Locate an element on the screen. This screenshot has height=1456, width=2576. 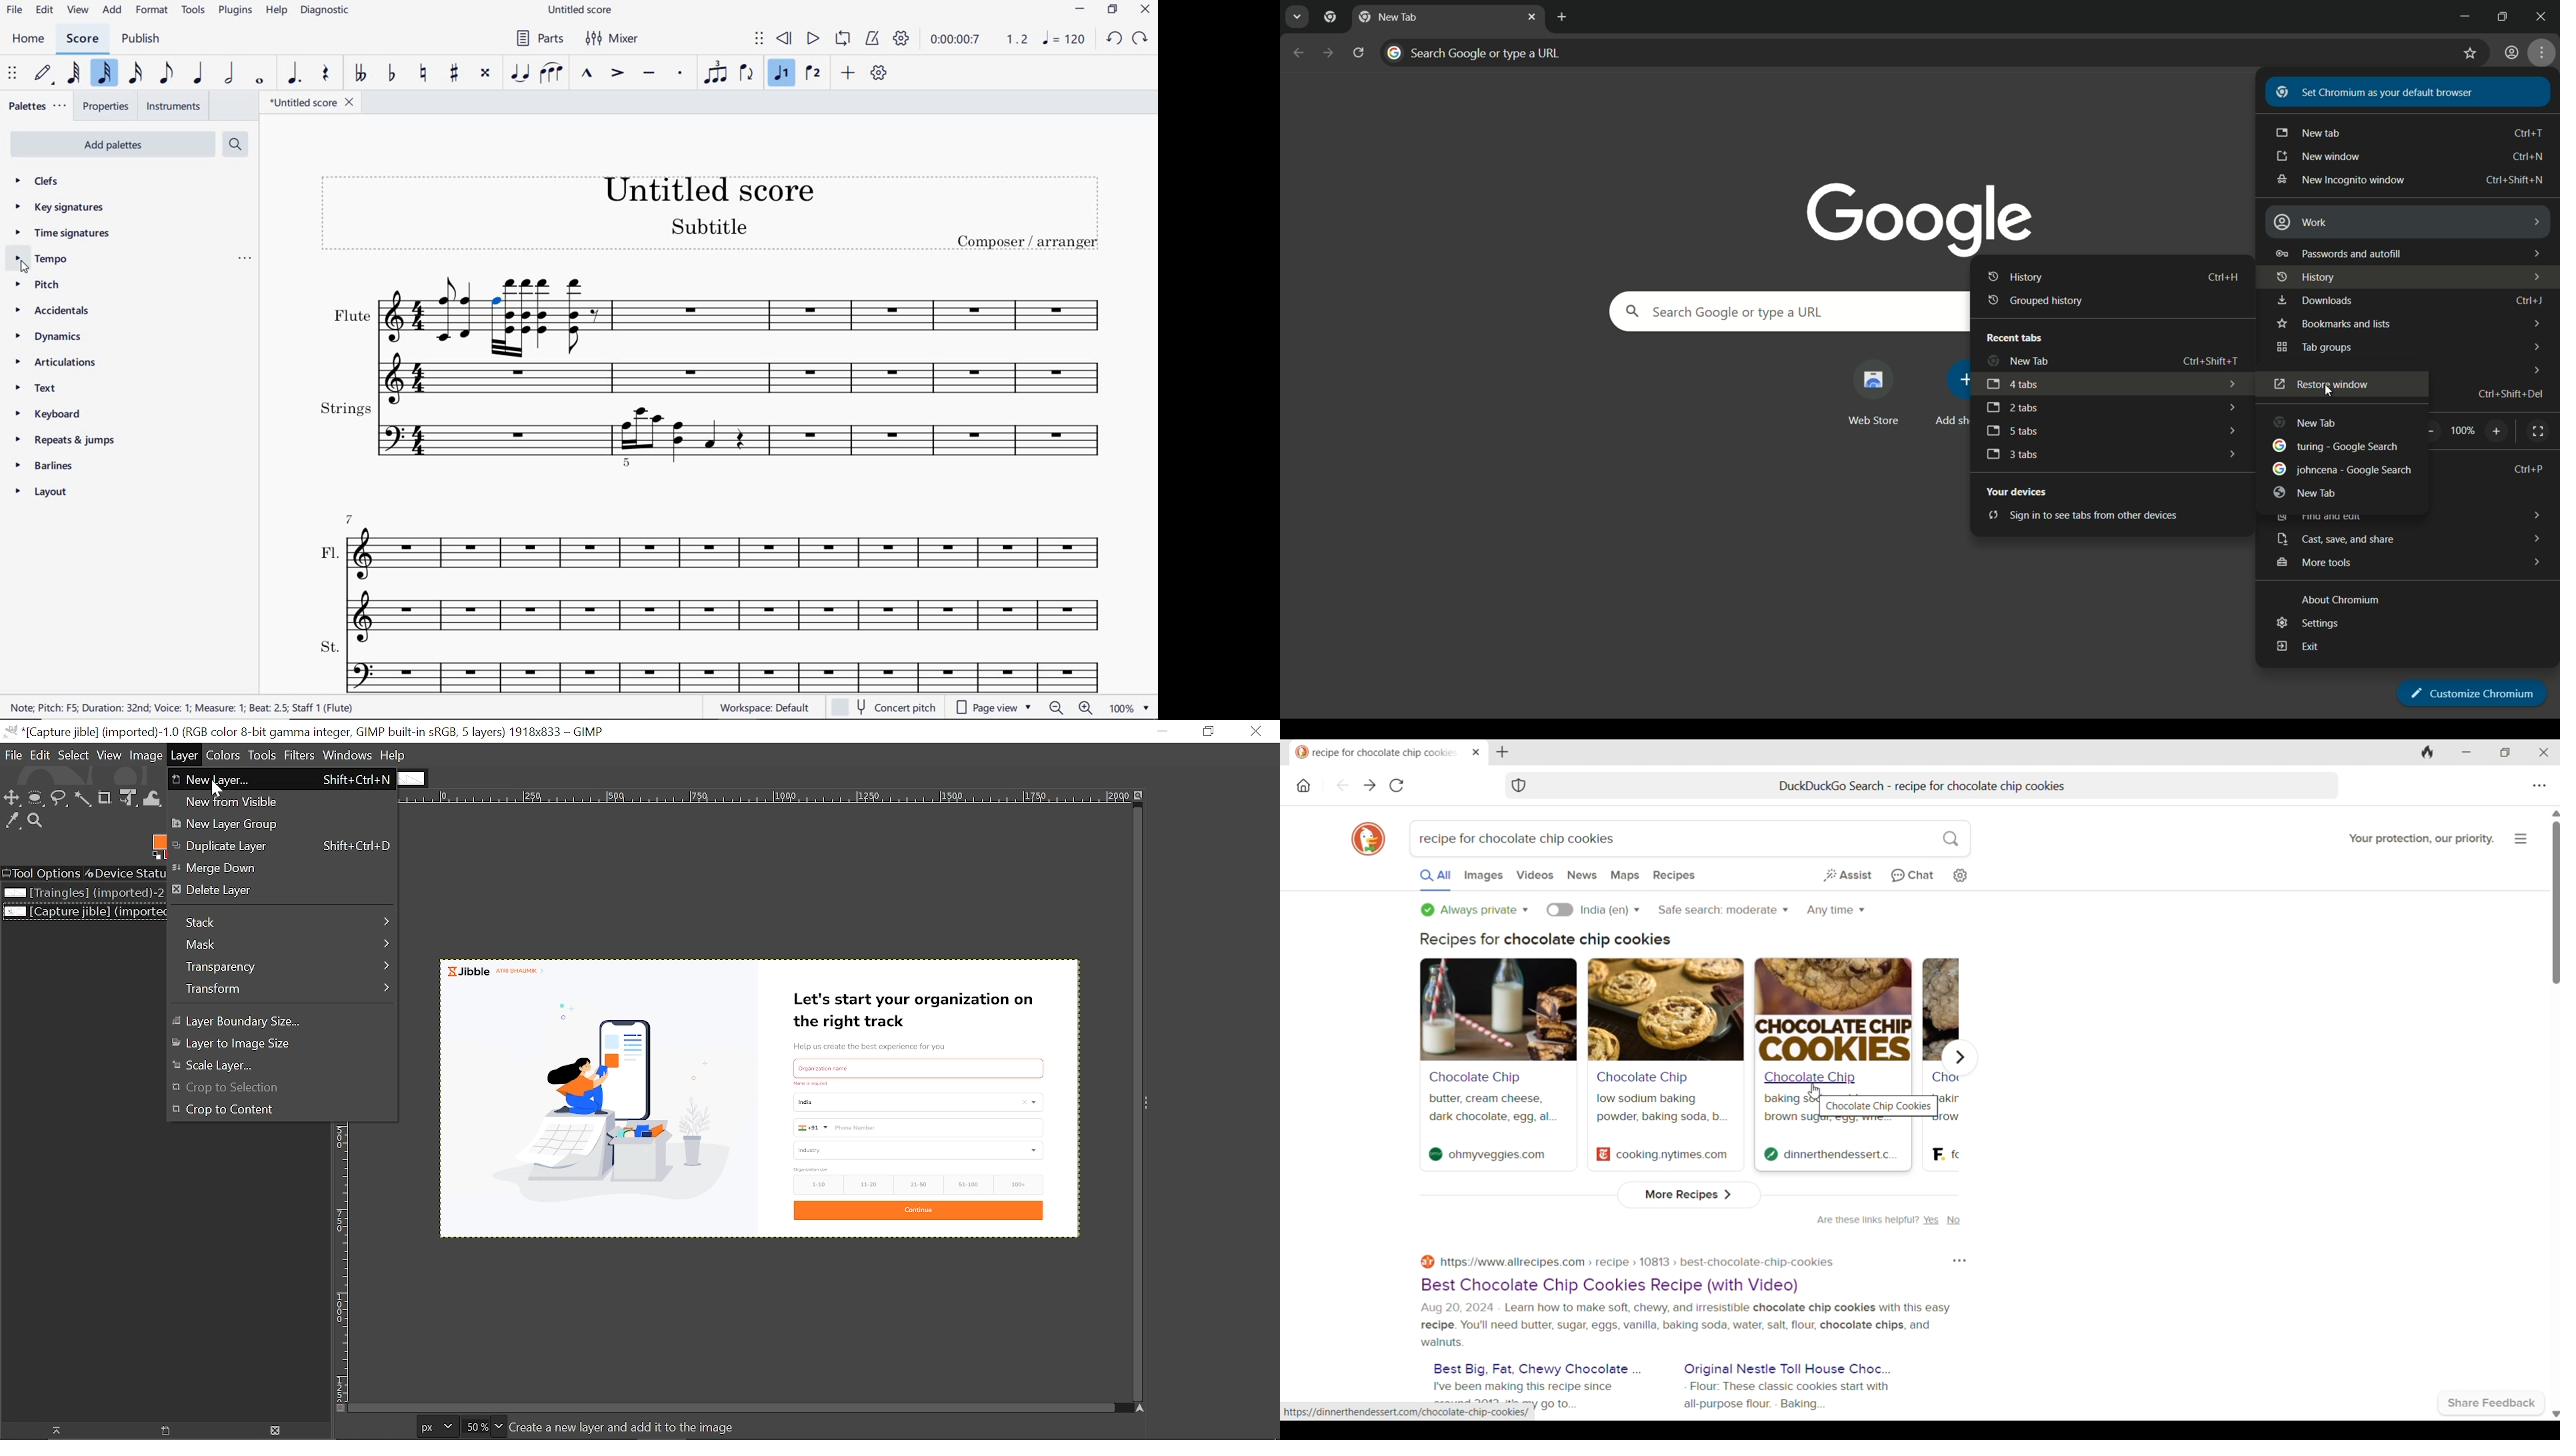
key signatures is located at coordinates (68, 208).